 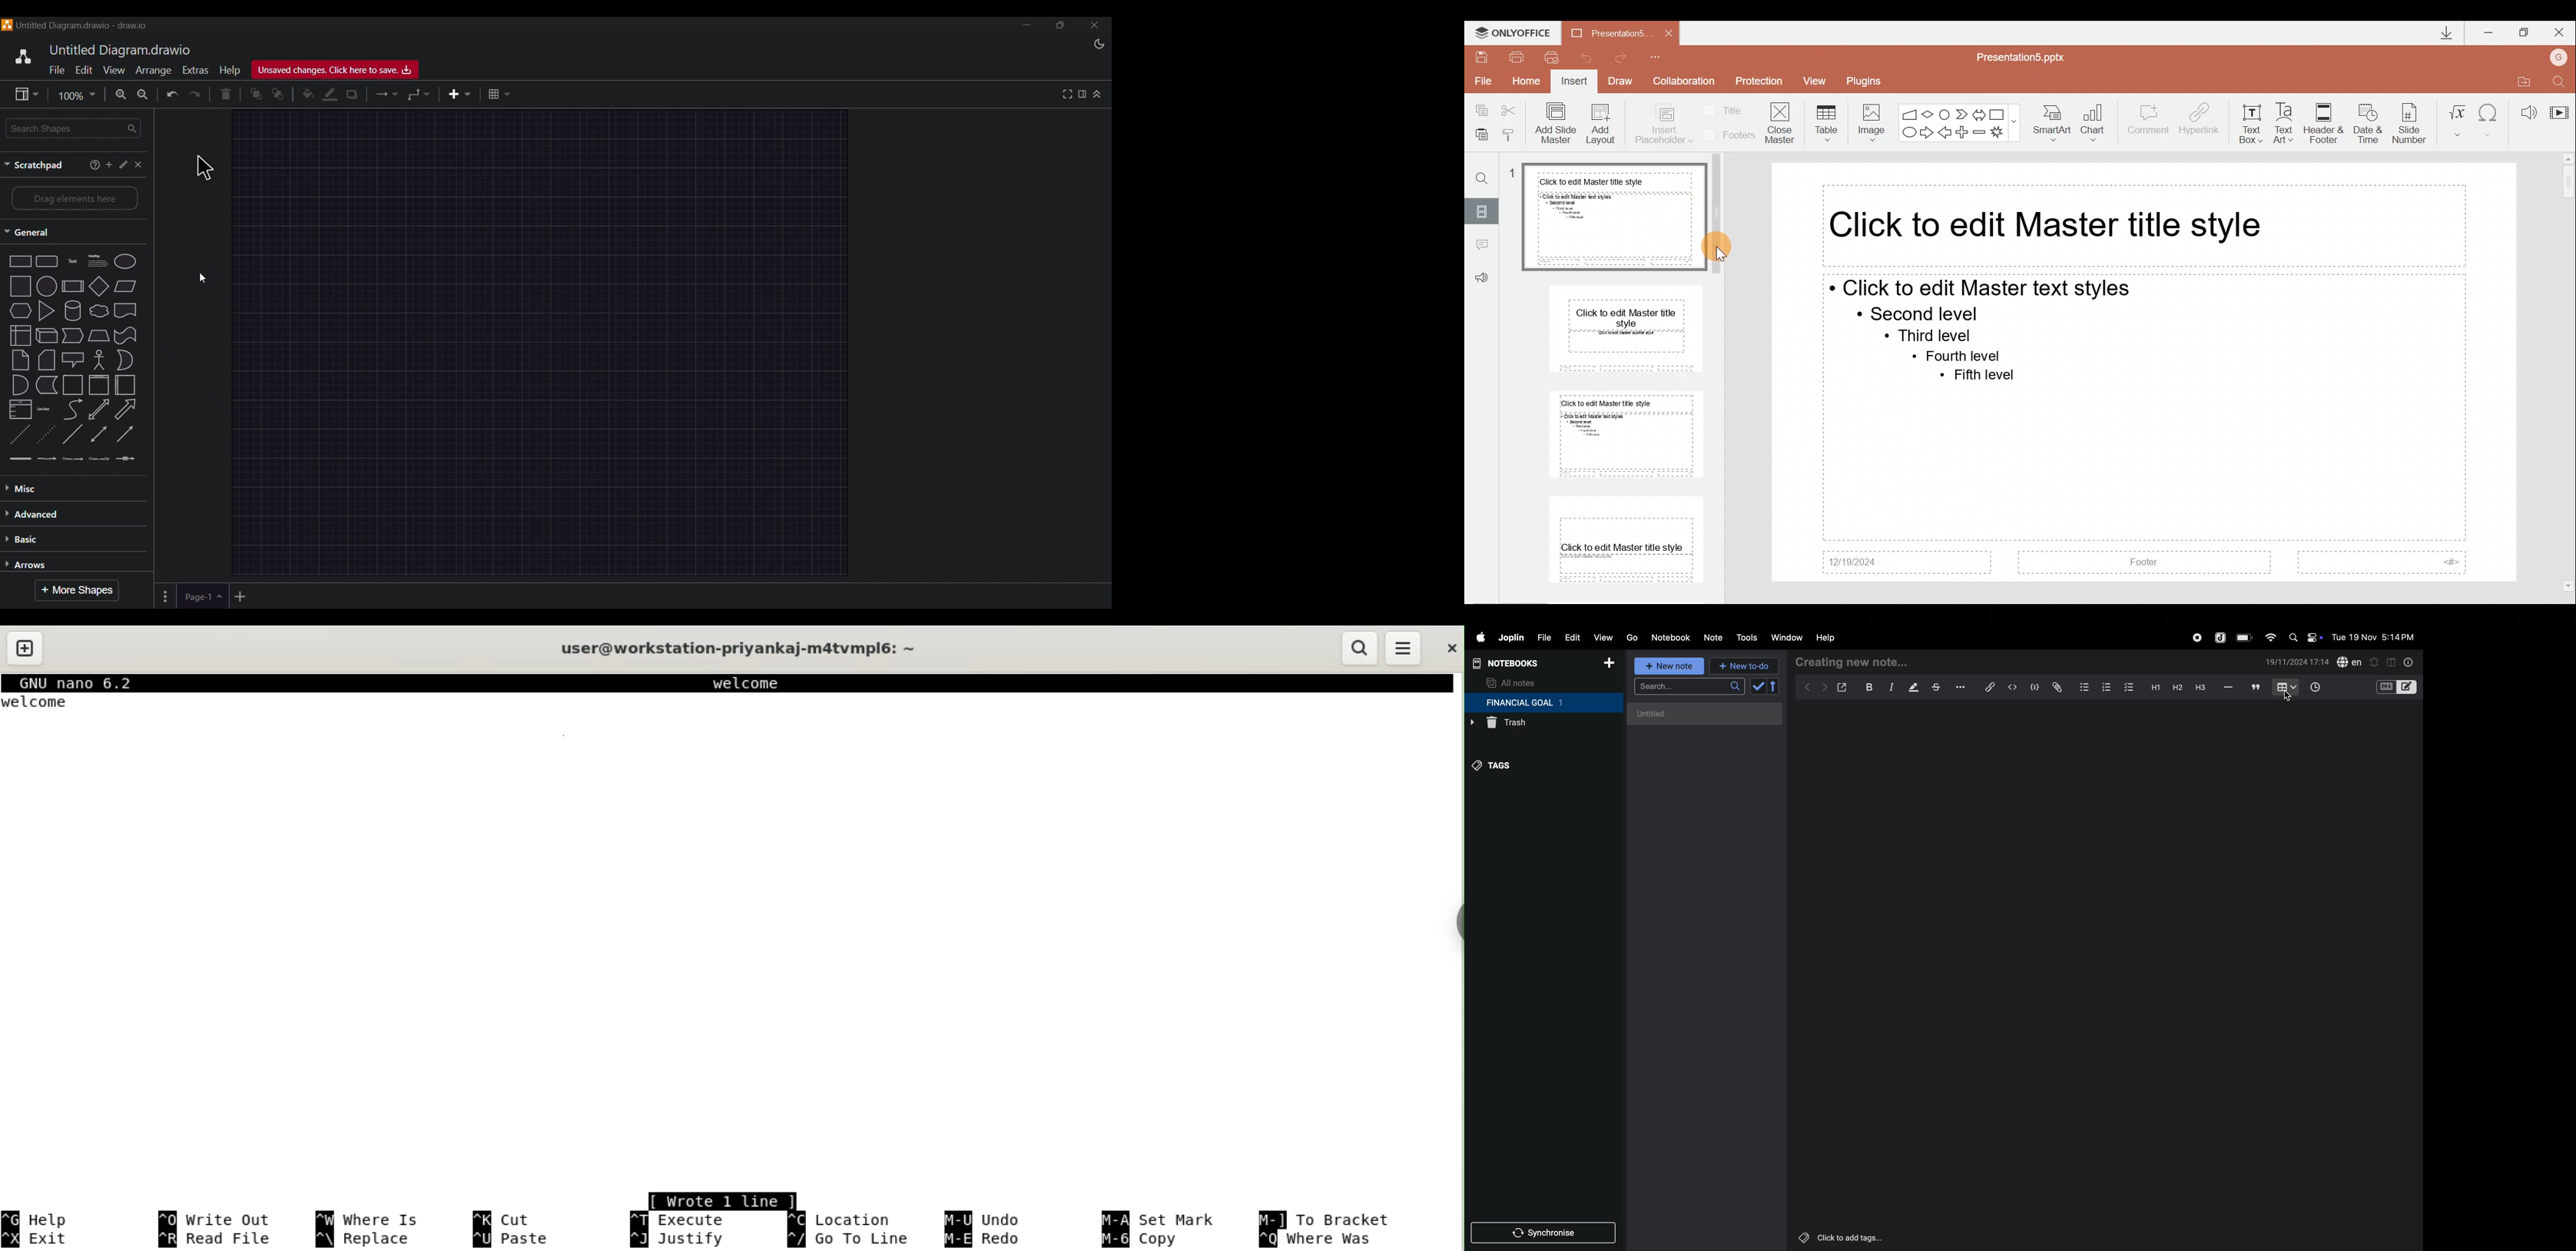 What do you see at coordinates (1569, 636) in the screenshot?
I see `edit` at bounding box center [1569, 636].